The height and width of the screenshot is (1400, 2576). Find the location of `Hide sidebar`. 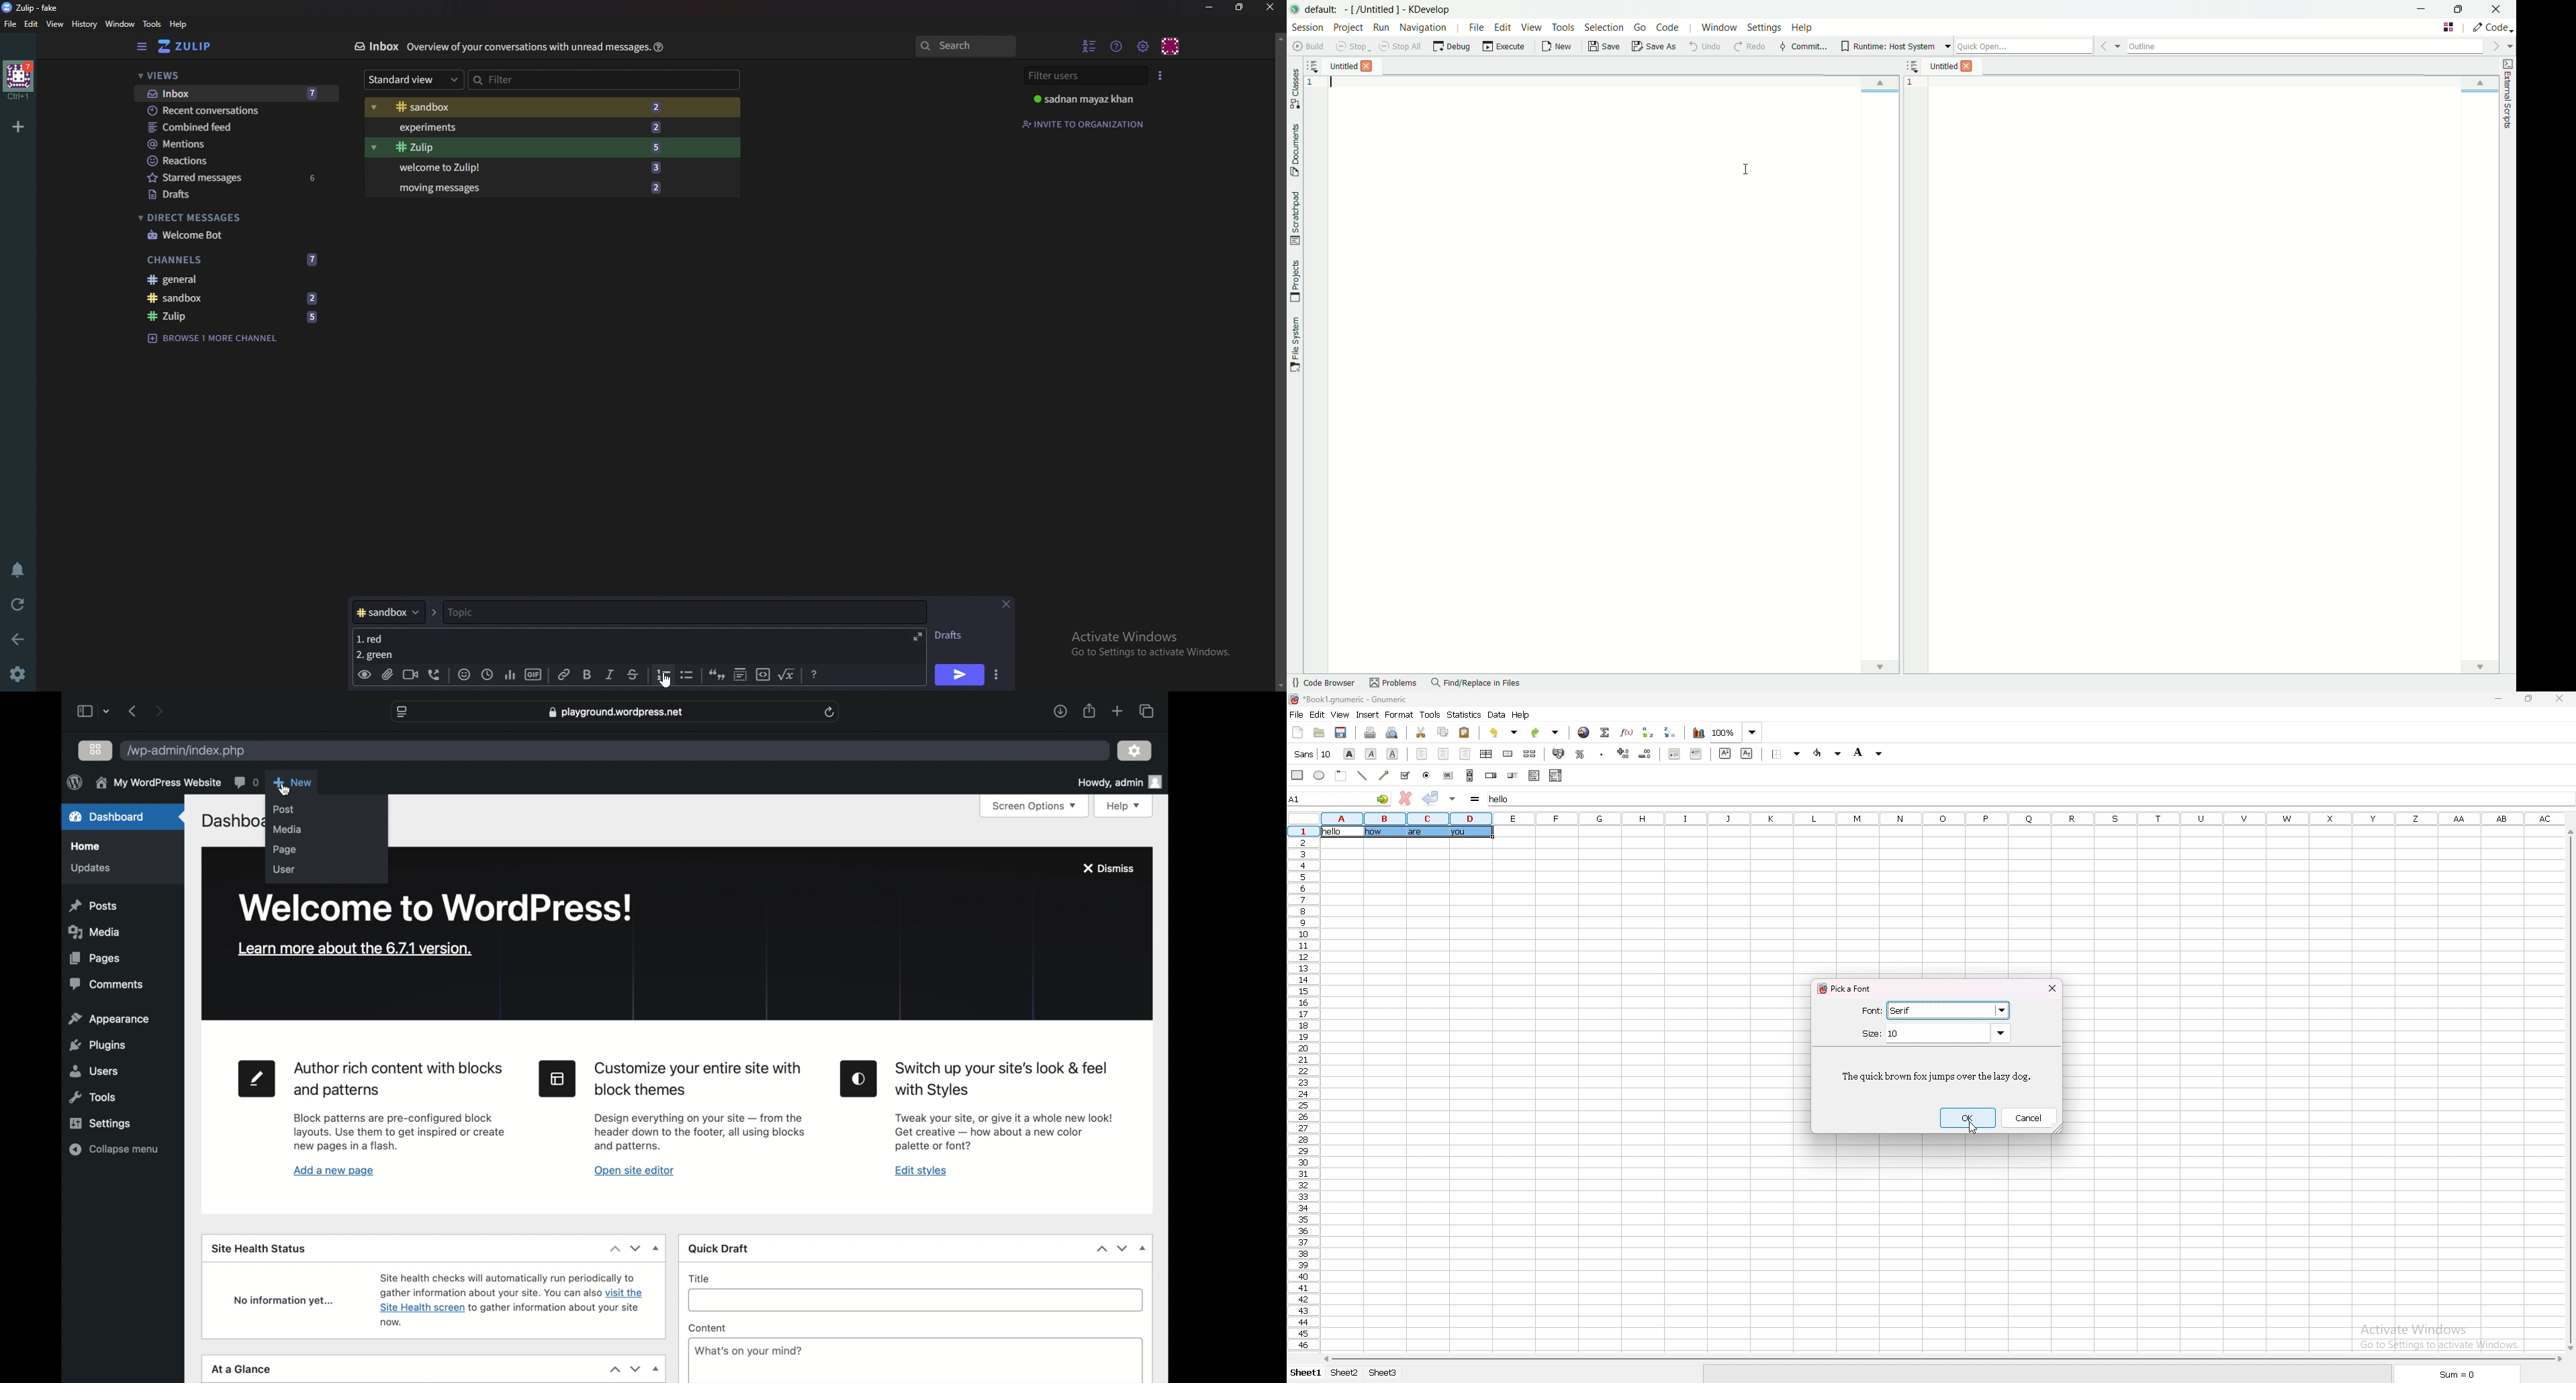

Hide sidebar is located at coordinates (141, 47).